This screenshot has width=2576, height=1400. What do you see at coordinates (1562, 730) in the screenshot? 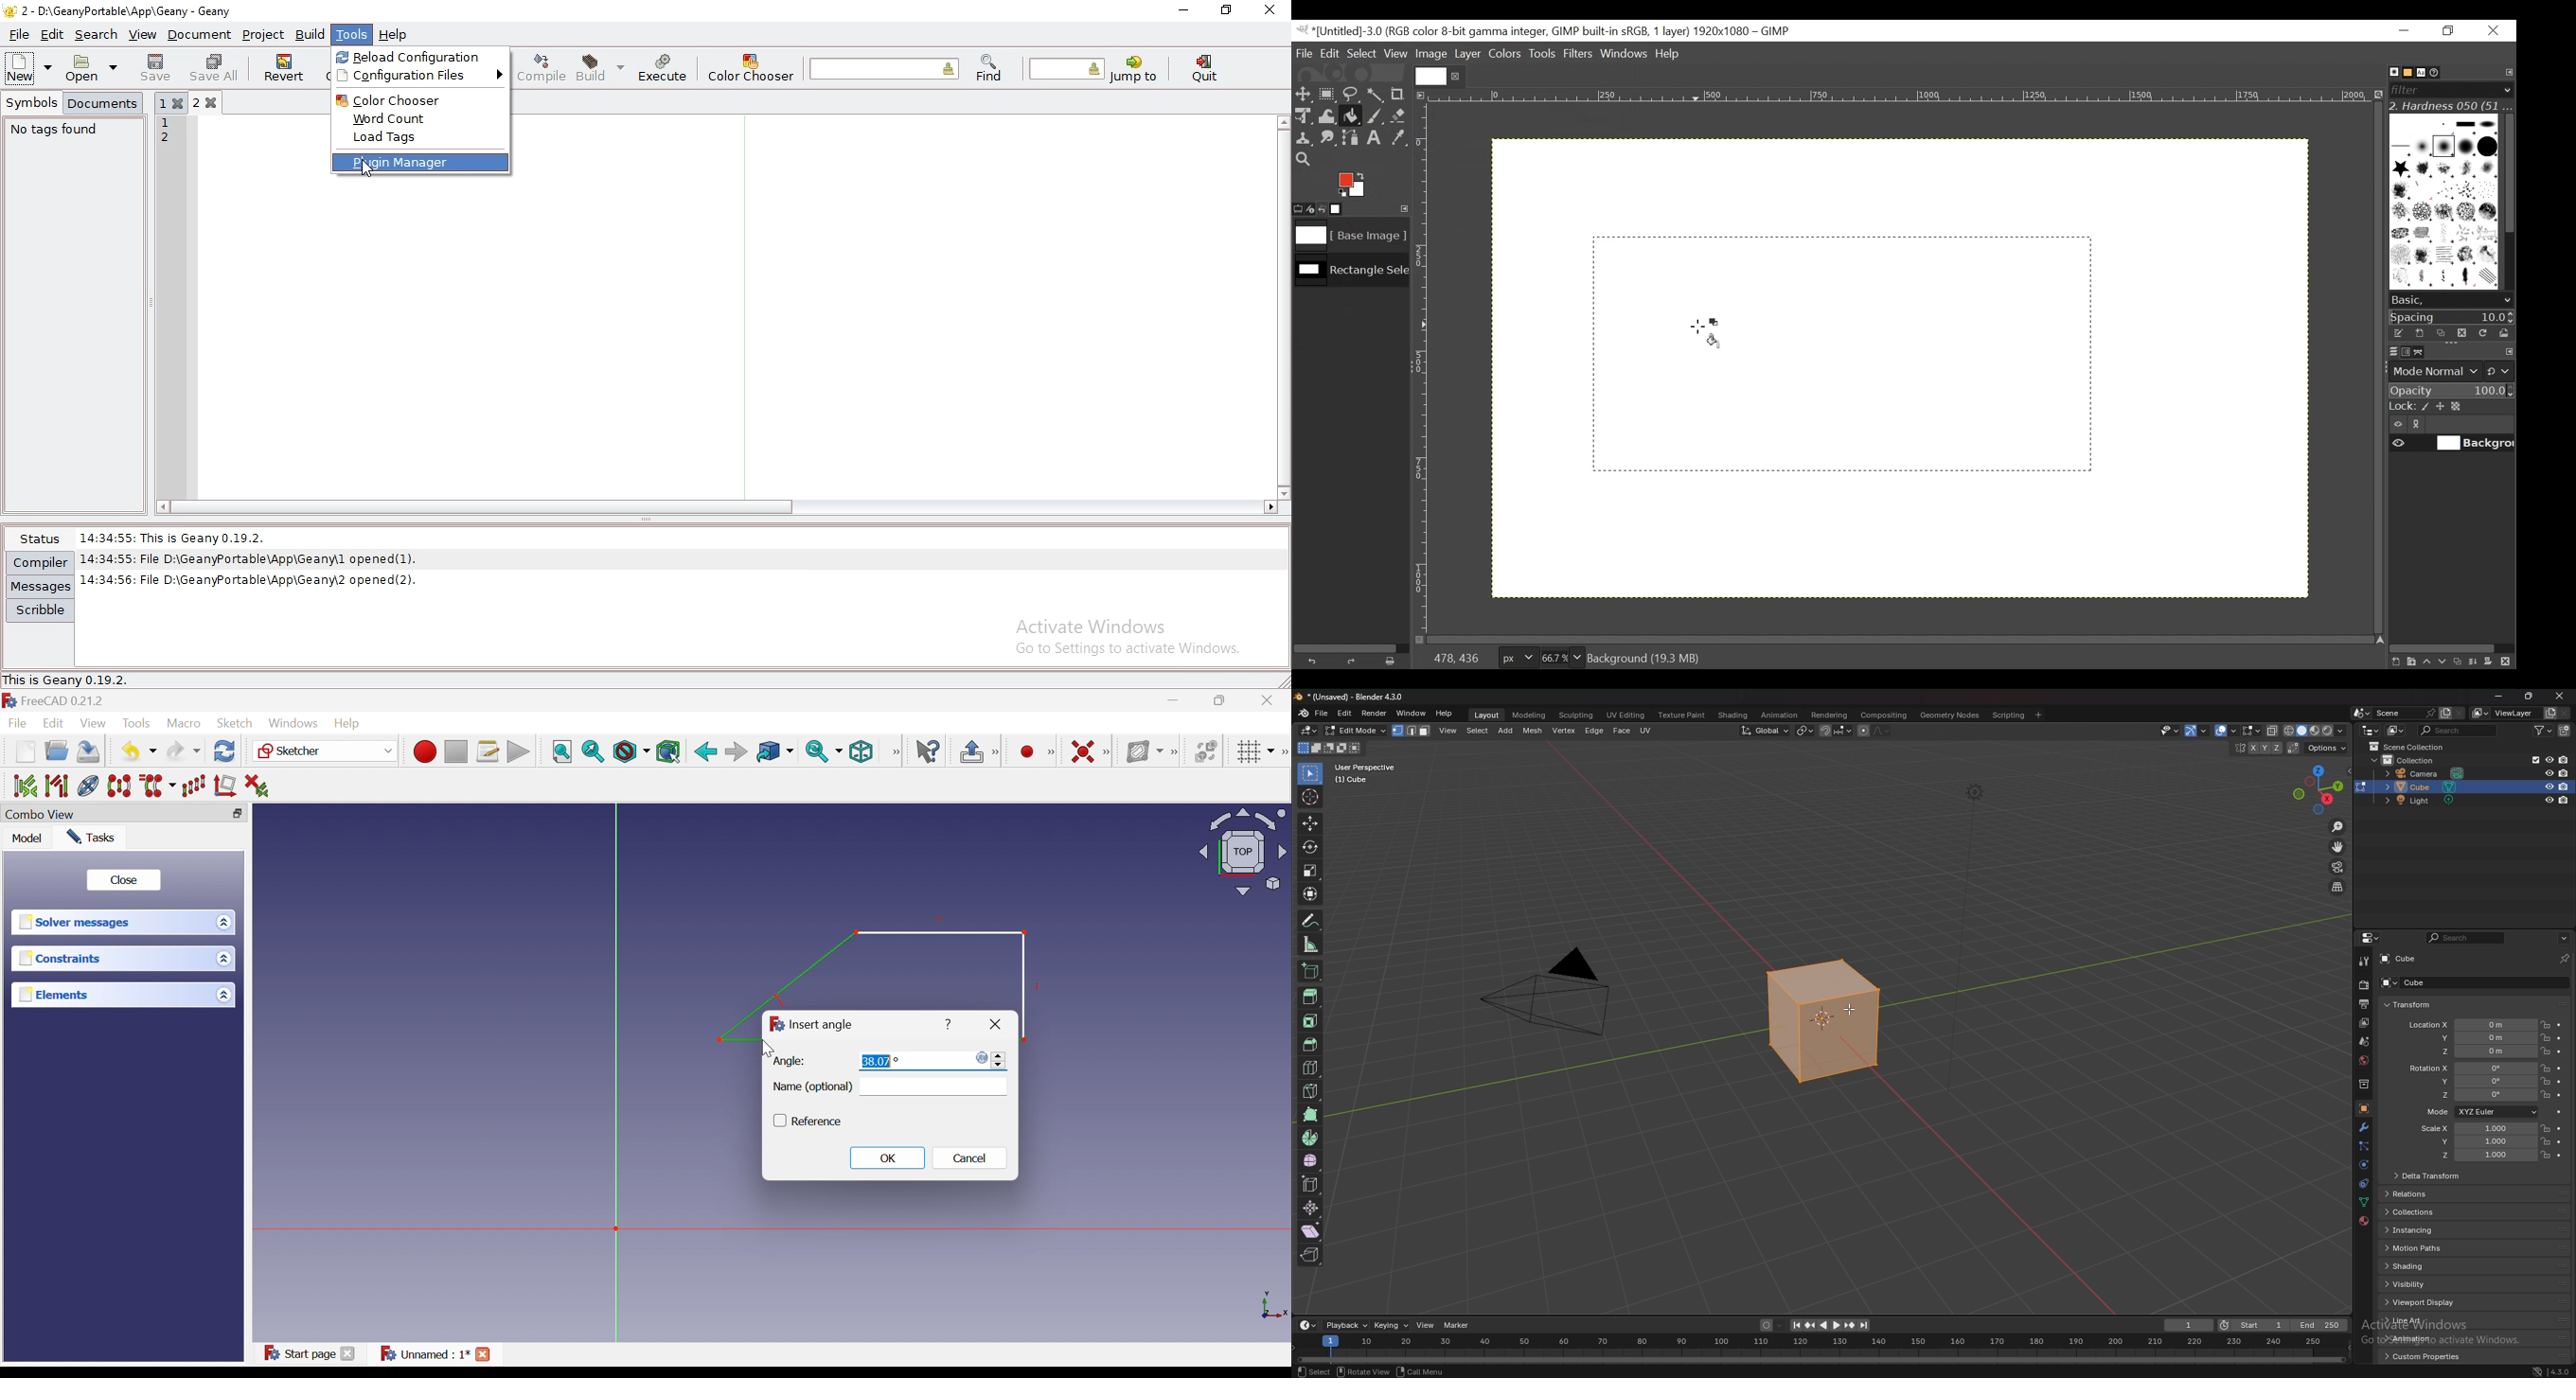
I see `vertex` at bounding box center [1562, 730].